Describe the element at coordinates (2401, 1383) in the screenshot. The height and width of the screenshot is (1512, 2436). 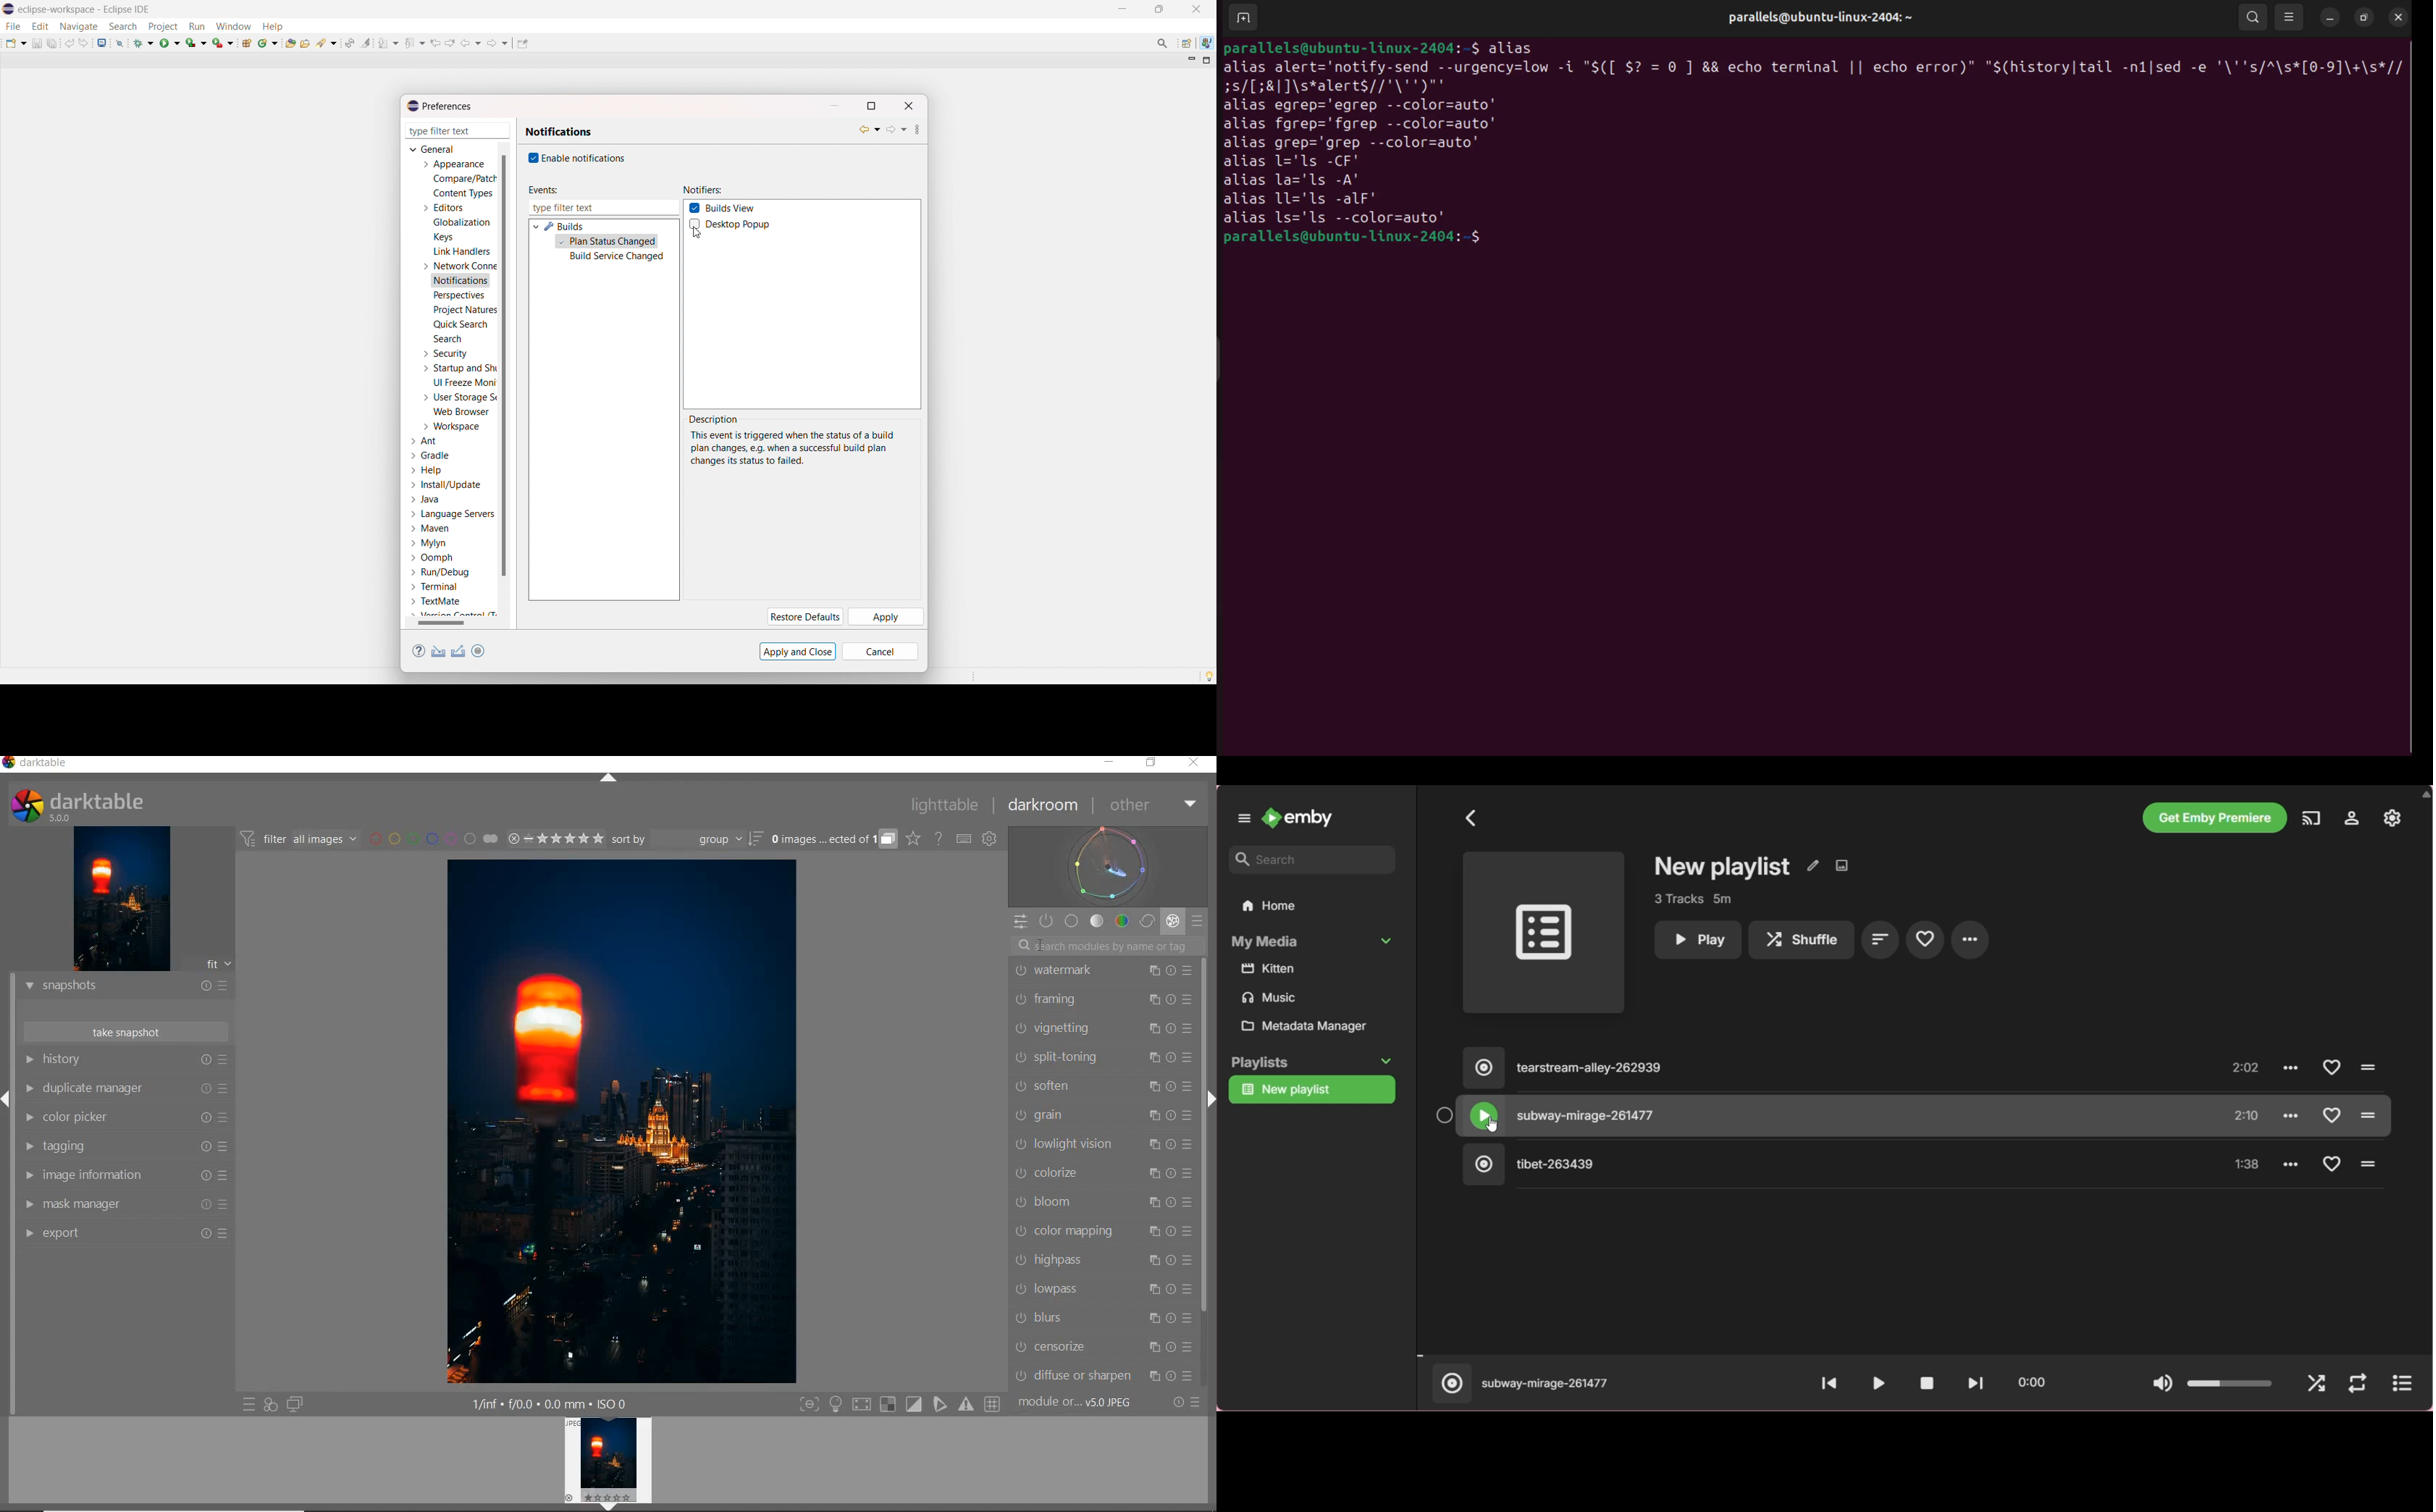
I see `Show current song only` at that location.